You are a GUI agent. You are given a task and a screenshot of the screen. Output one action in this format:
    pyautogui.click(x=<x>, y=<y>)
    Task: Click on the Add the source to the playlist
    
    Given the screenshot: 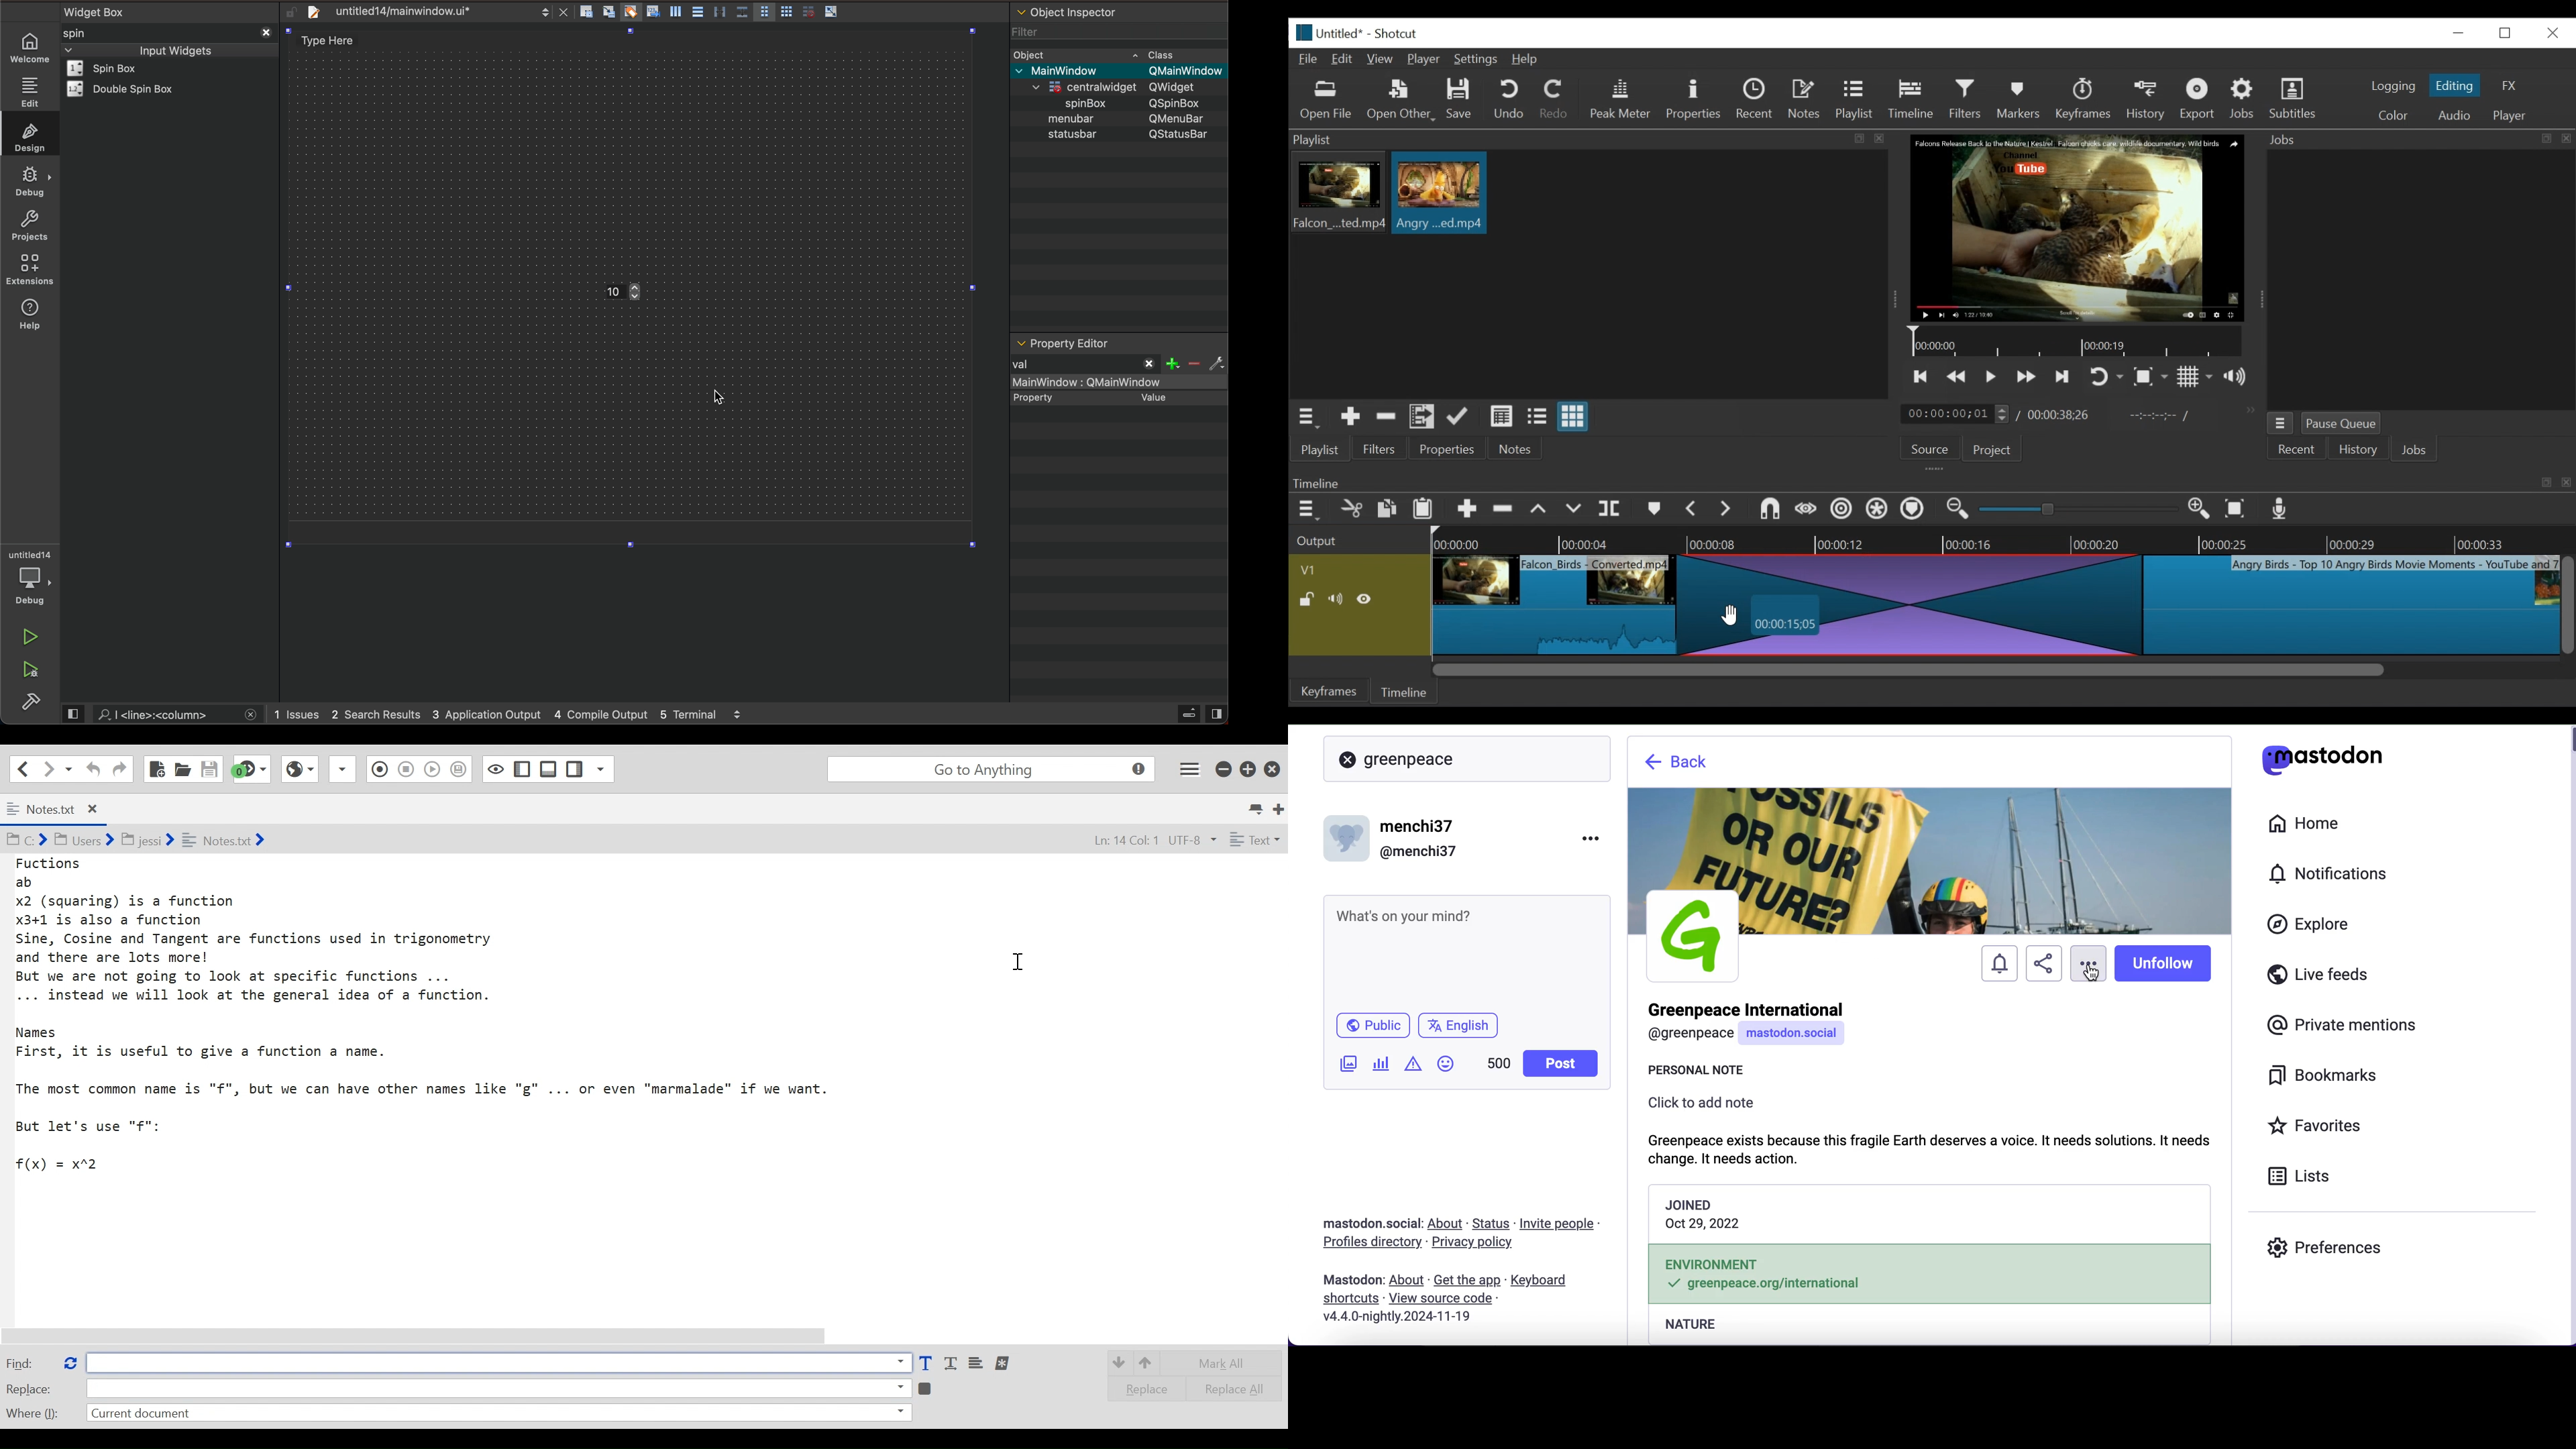 What is the action you would take?
    pyautogui.click(x=1349, y=419)
    